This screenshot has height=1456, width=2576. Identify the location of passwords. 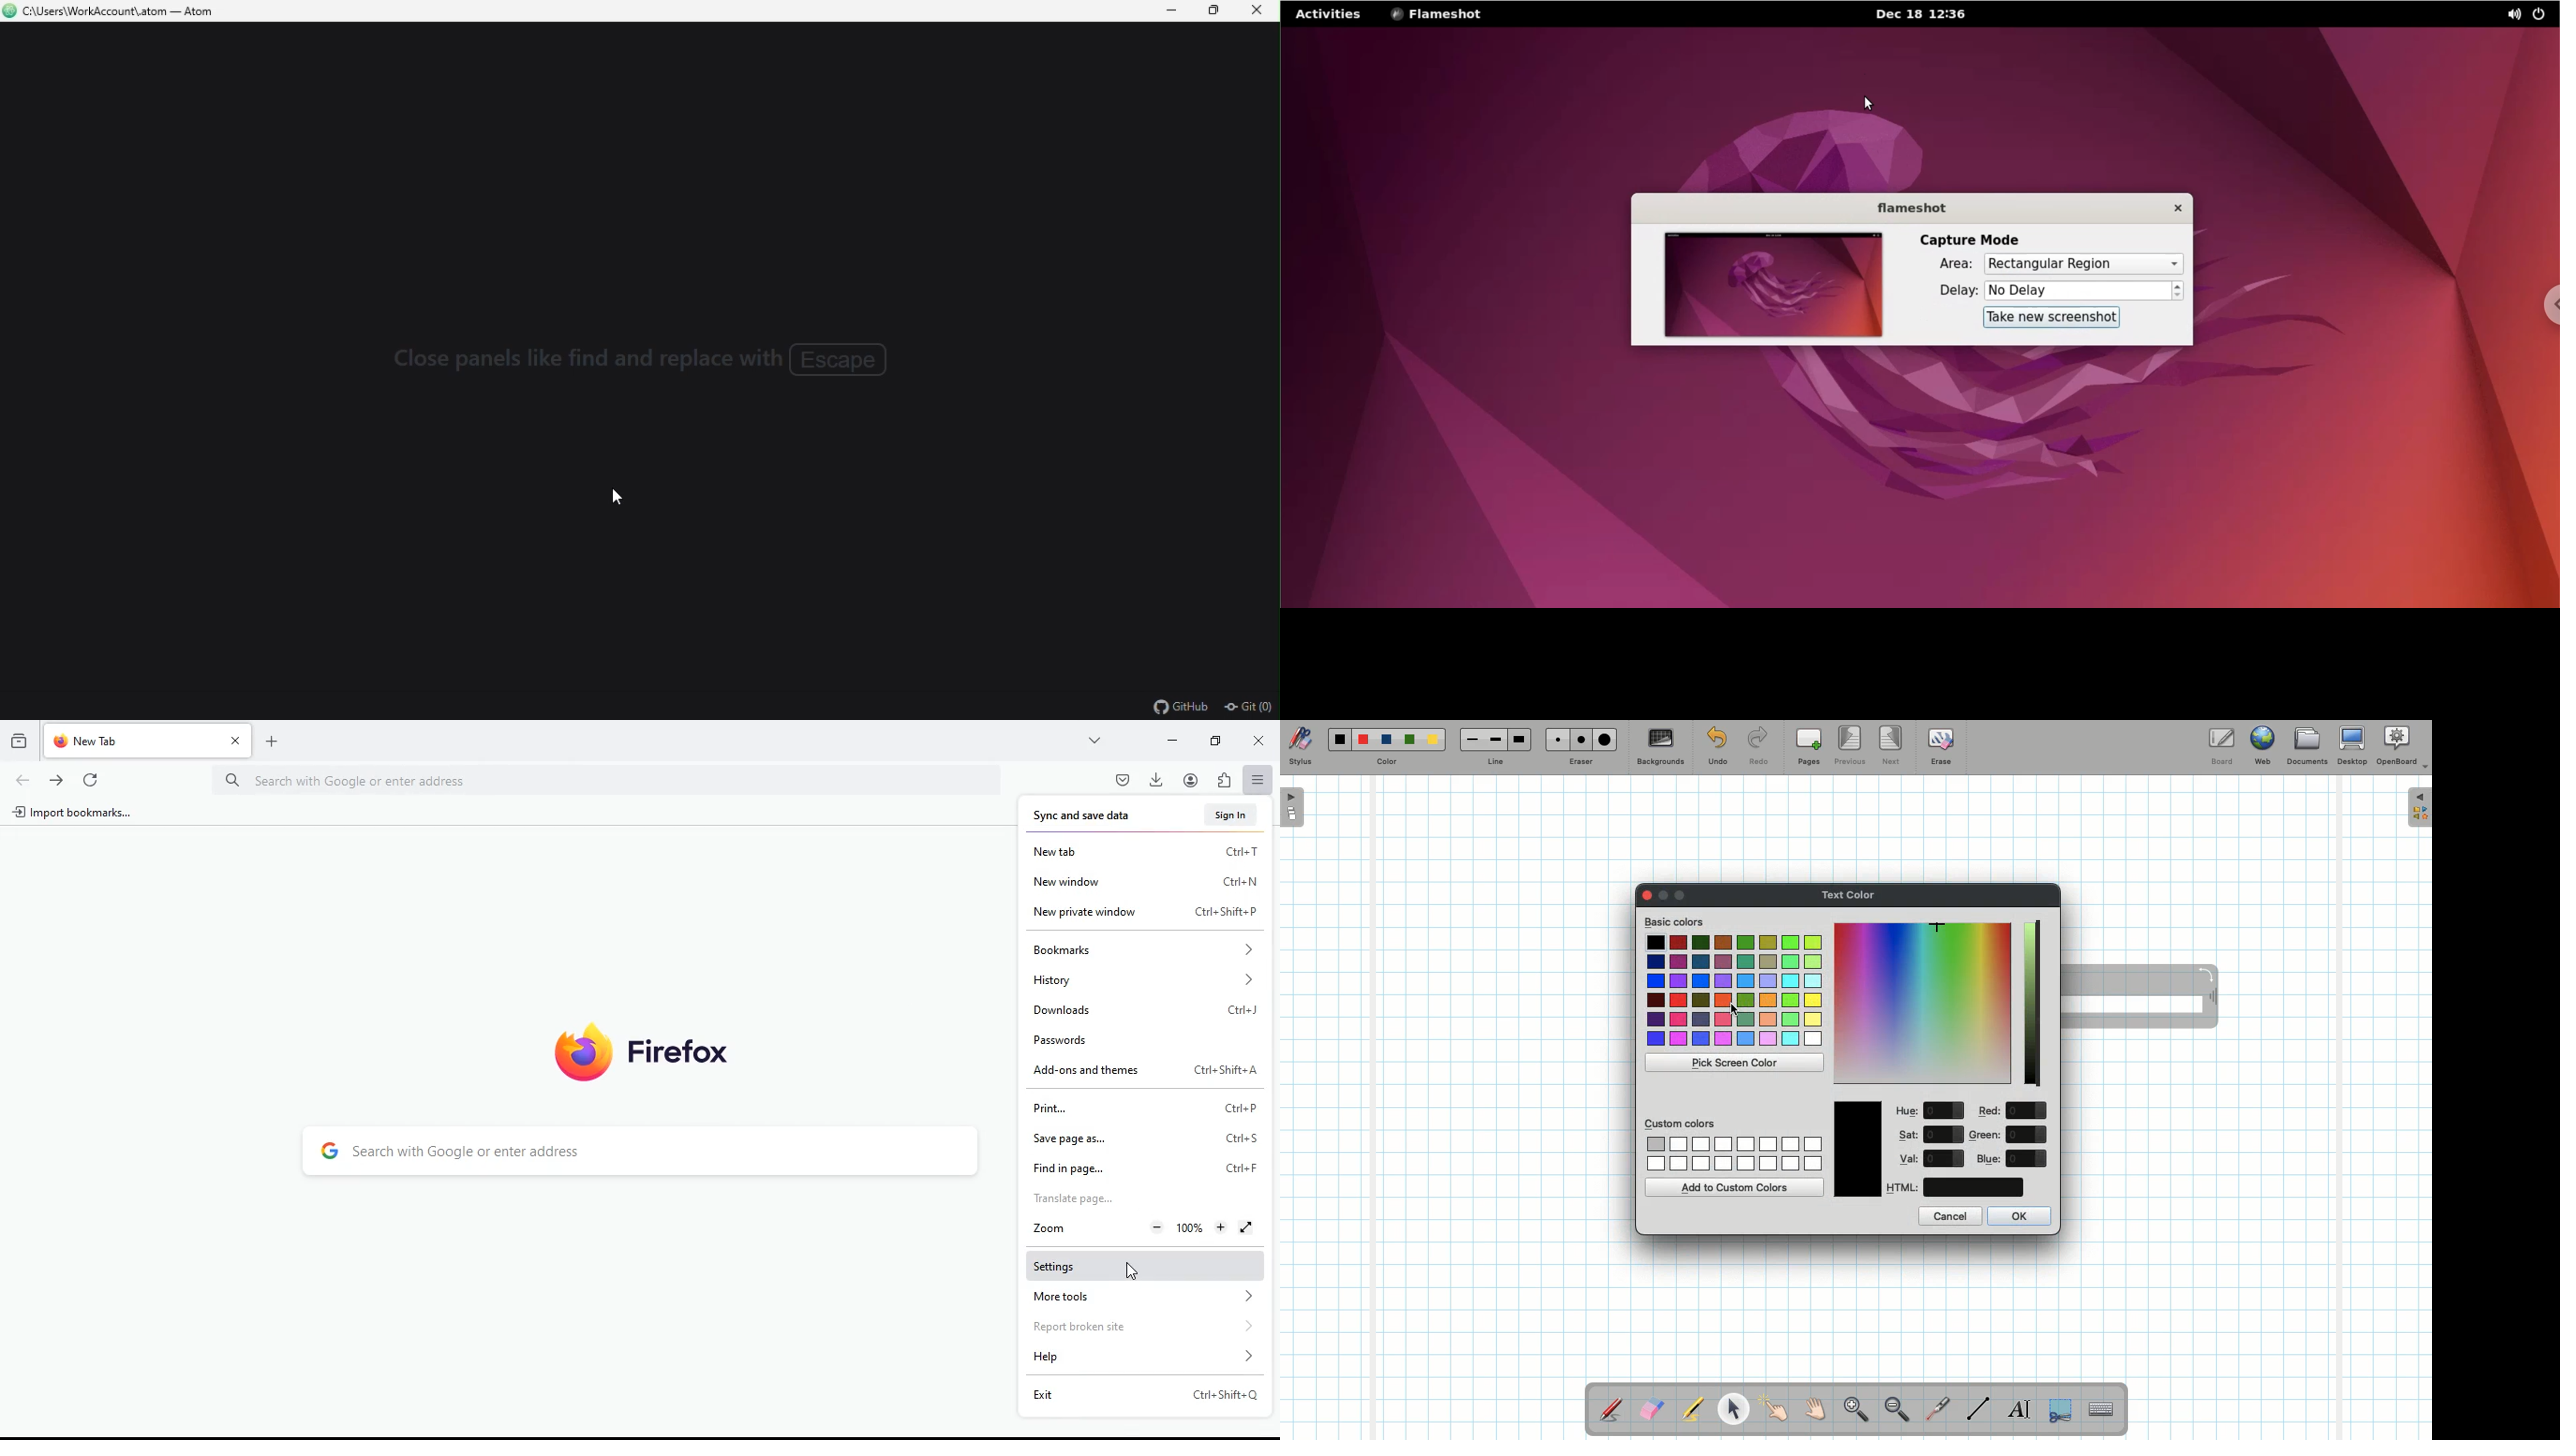
(1151, 1039).